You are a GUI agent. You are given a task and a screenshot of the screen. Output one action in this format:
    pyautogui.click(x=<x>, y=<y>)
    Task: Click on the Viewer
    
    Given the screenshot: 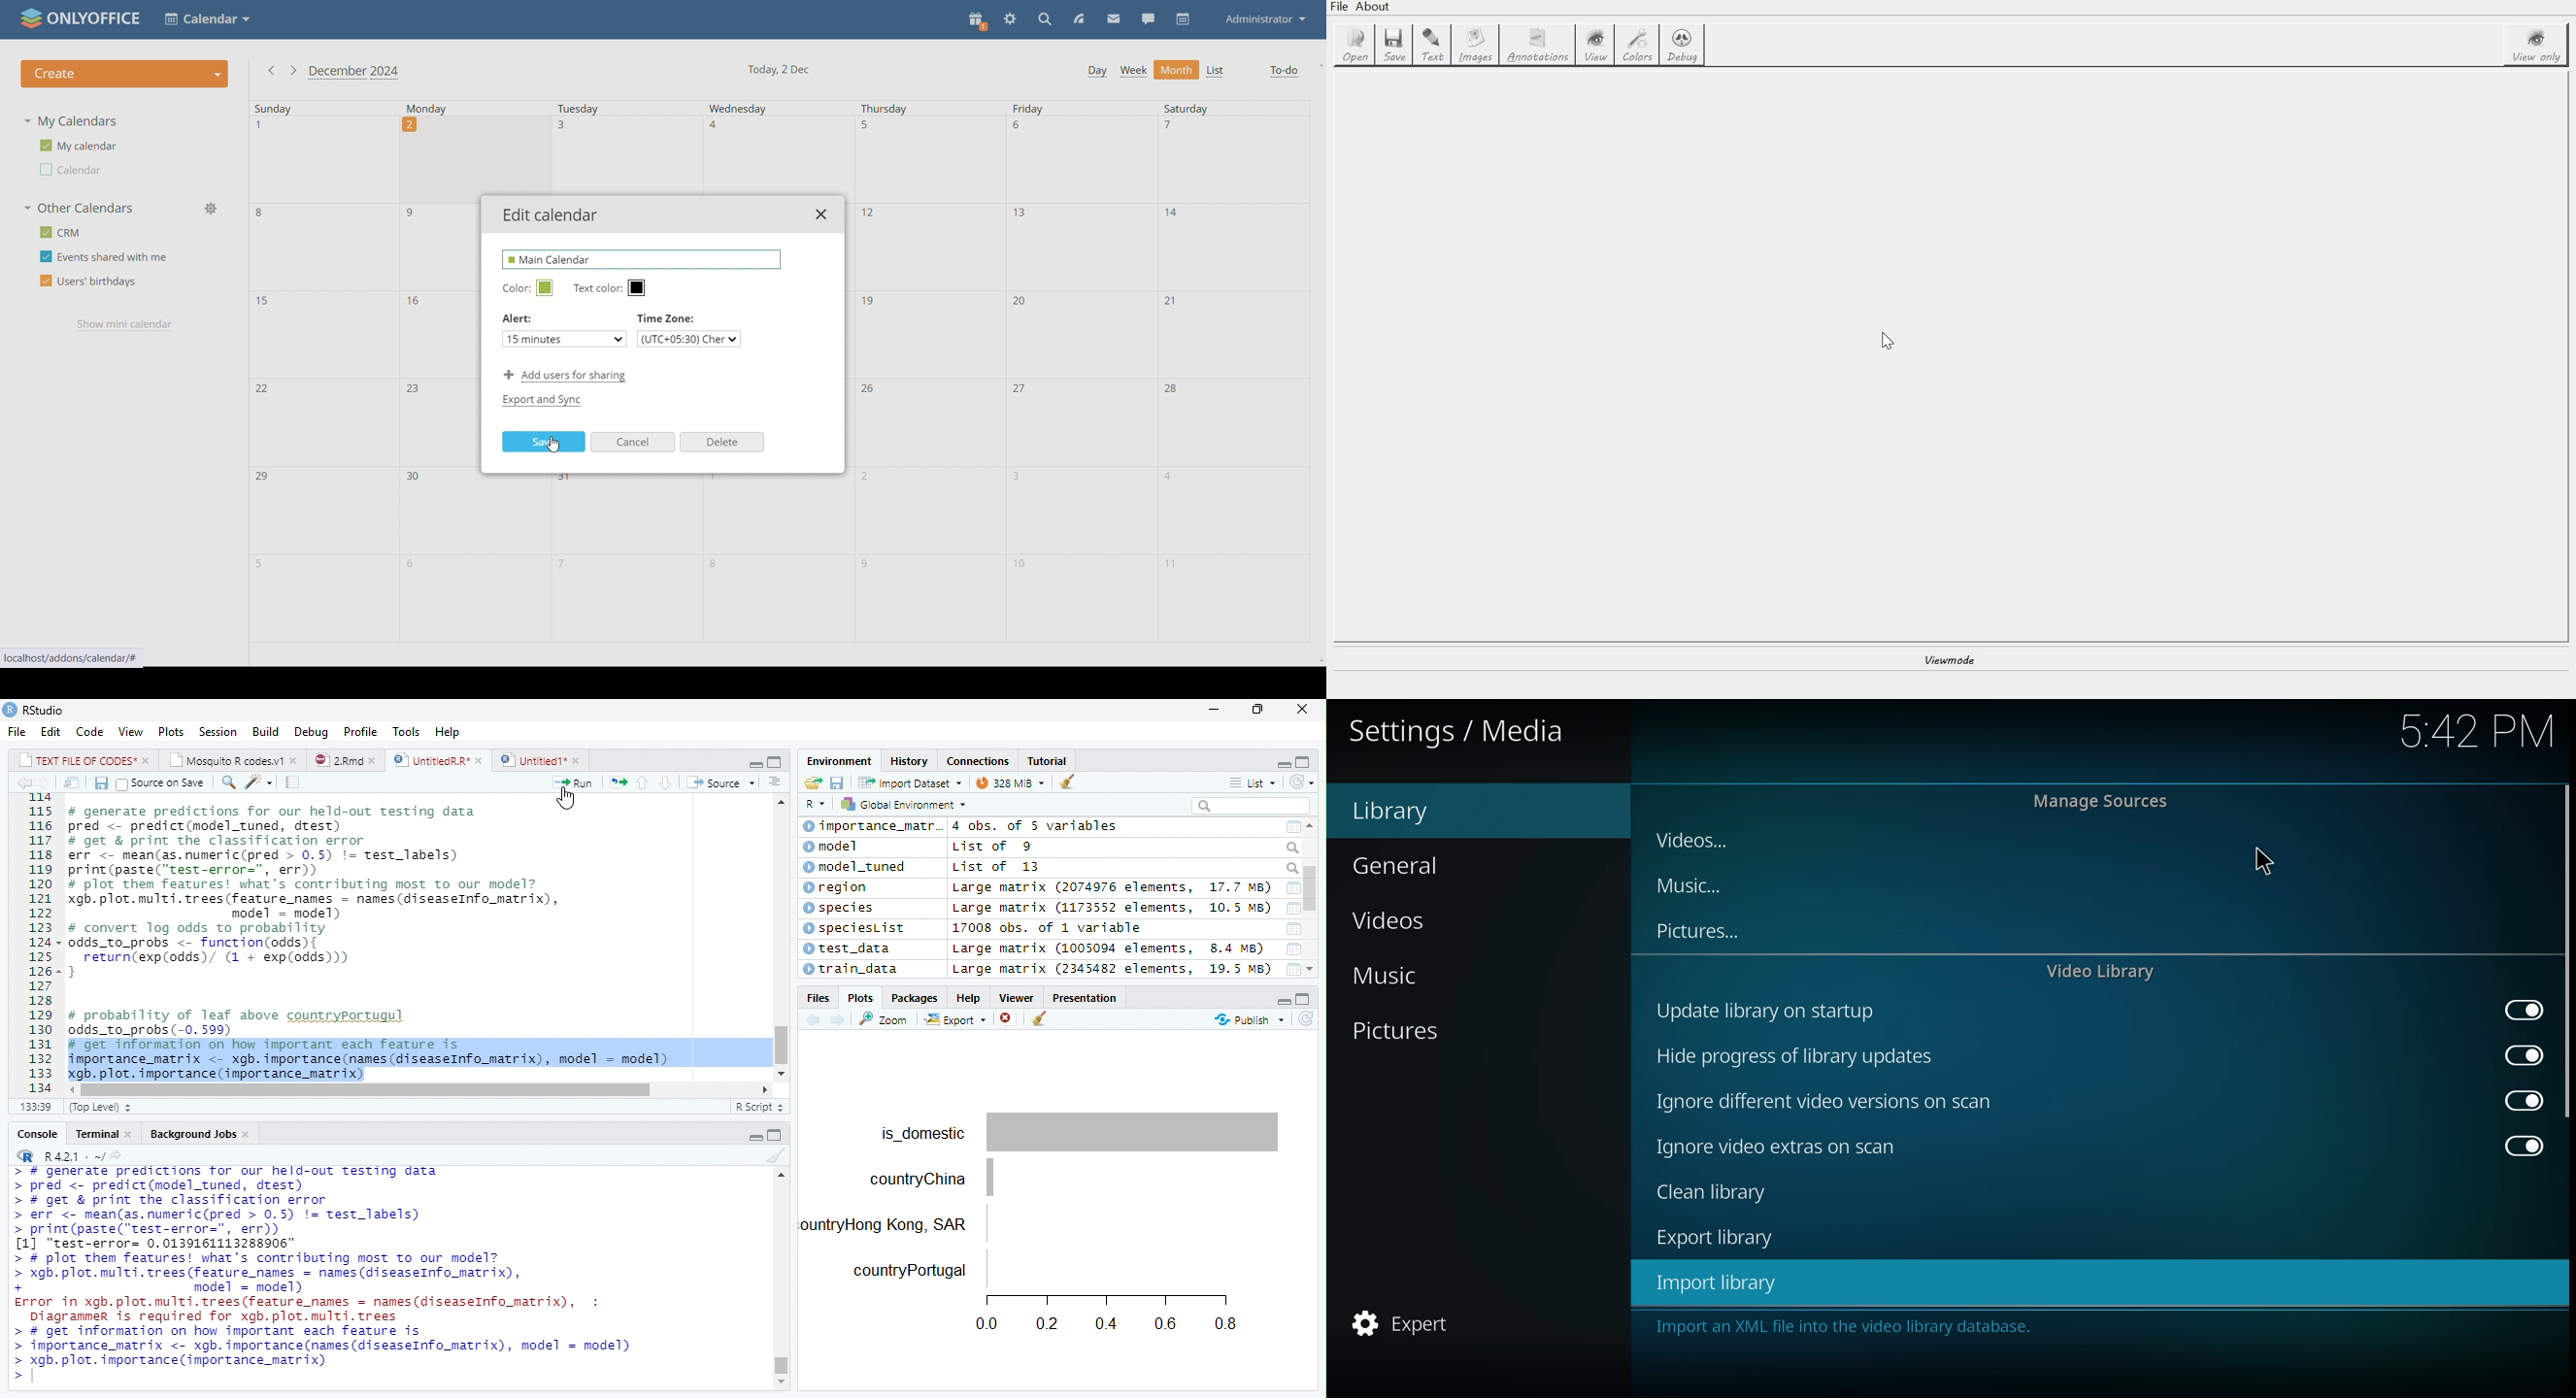 What is the action you would take?
    pyautogui.click(x=1019, y=997)
    